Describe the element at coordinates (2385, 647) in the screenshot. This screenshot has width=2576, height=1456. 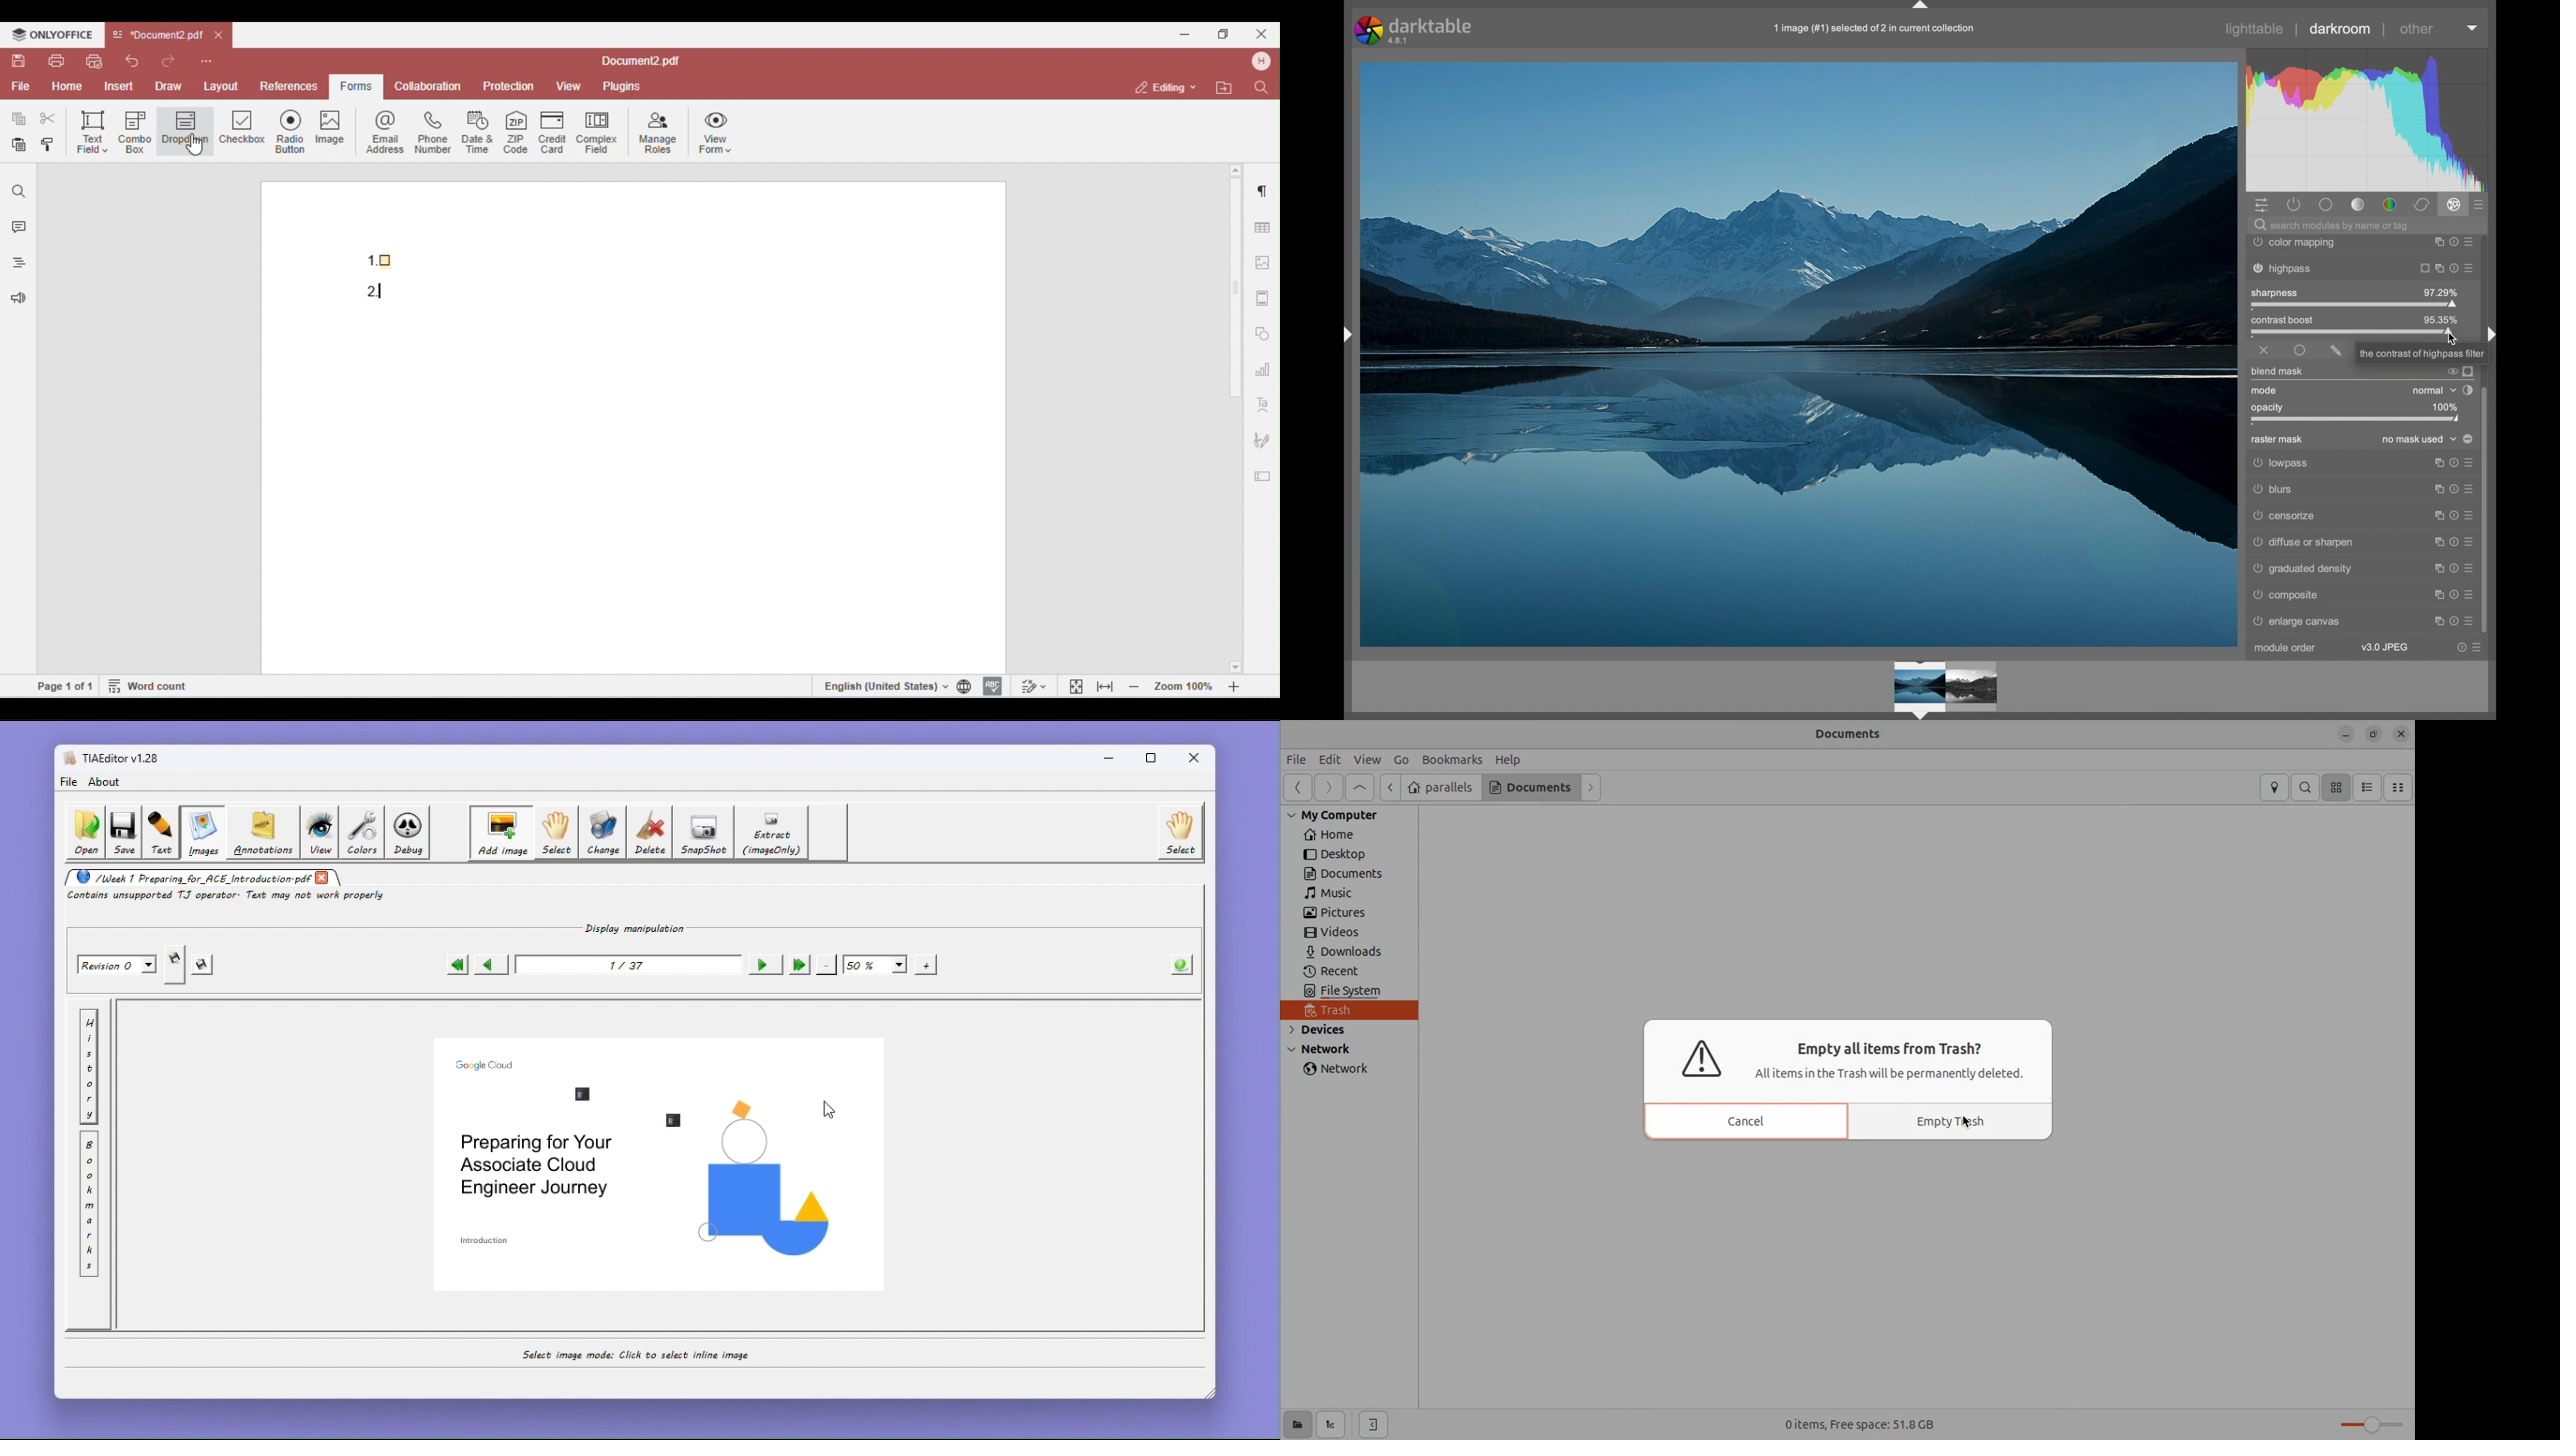
I see `v3.0 jpeg` at that location.